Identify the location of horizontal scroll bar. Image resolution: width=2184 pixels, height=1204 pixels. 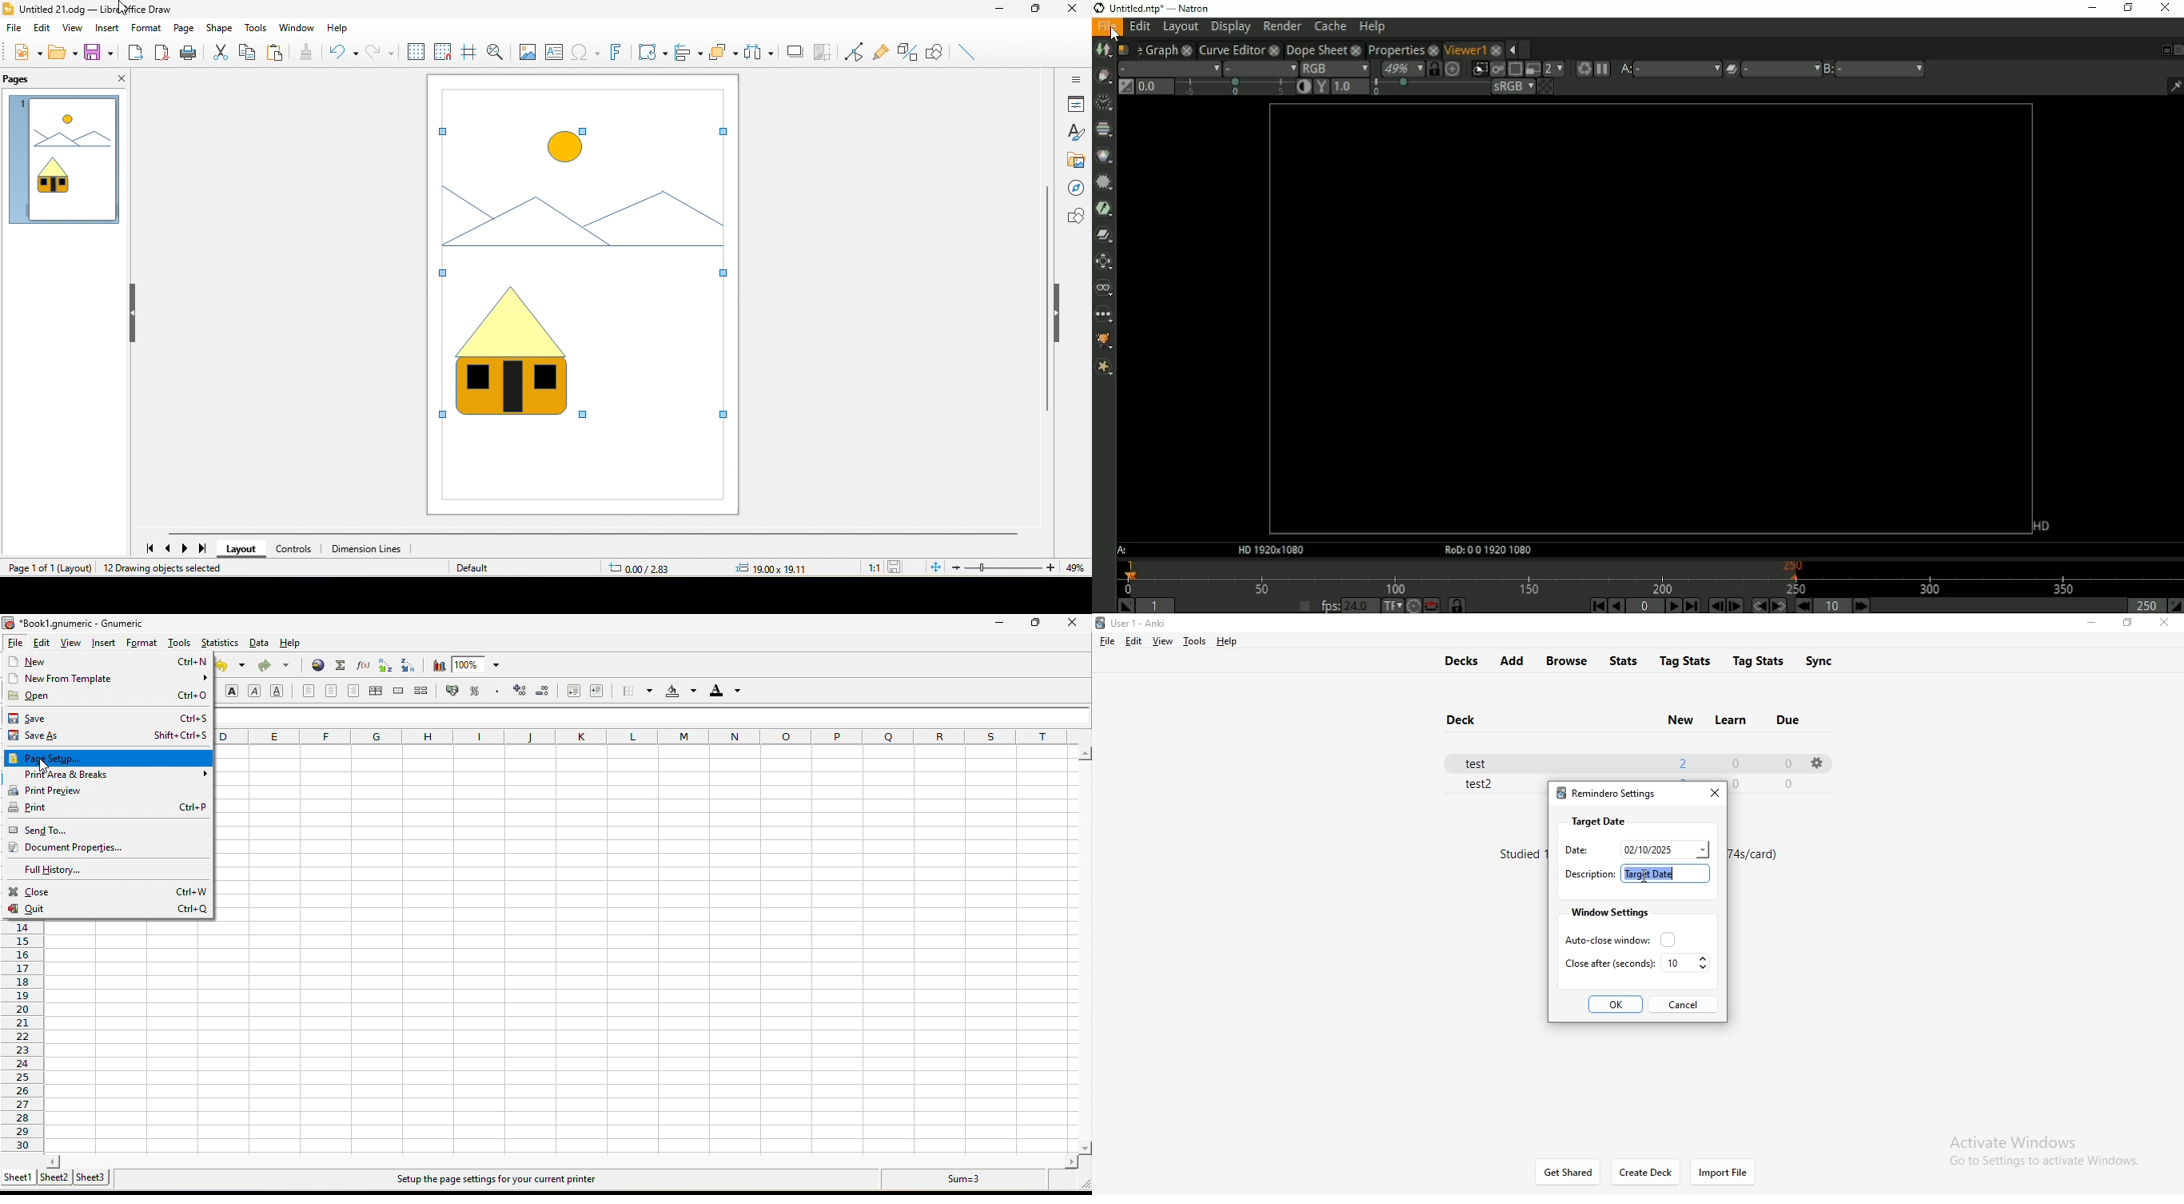
(560, 1161).